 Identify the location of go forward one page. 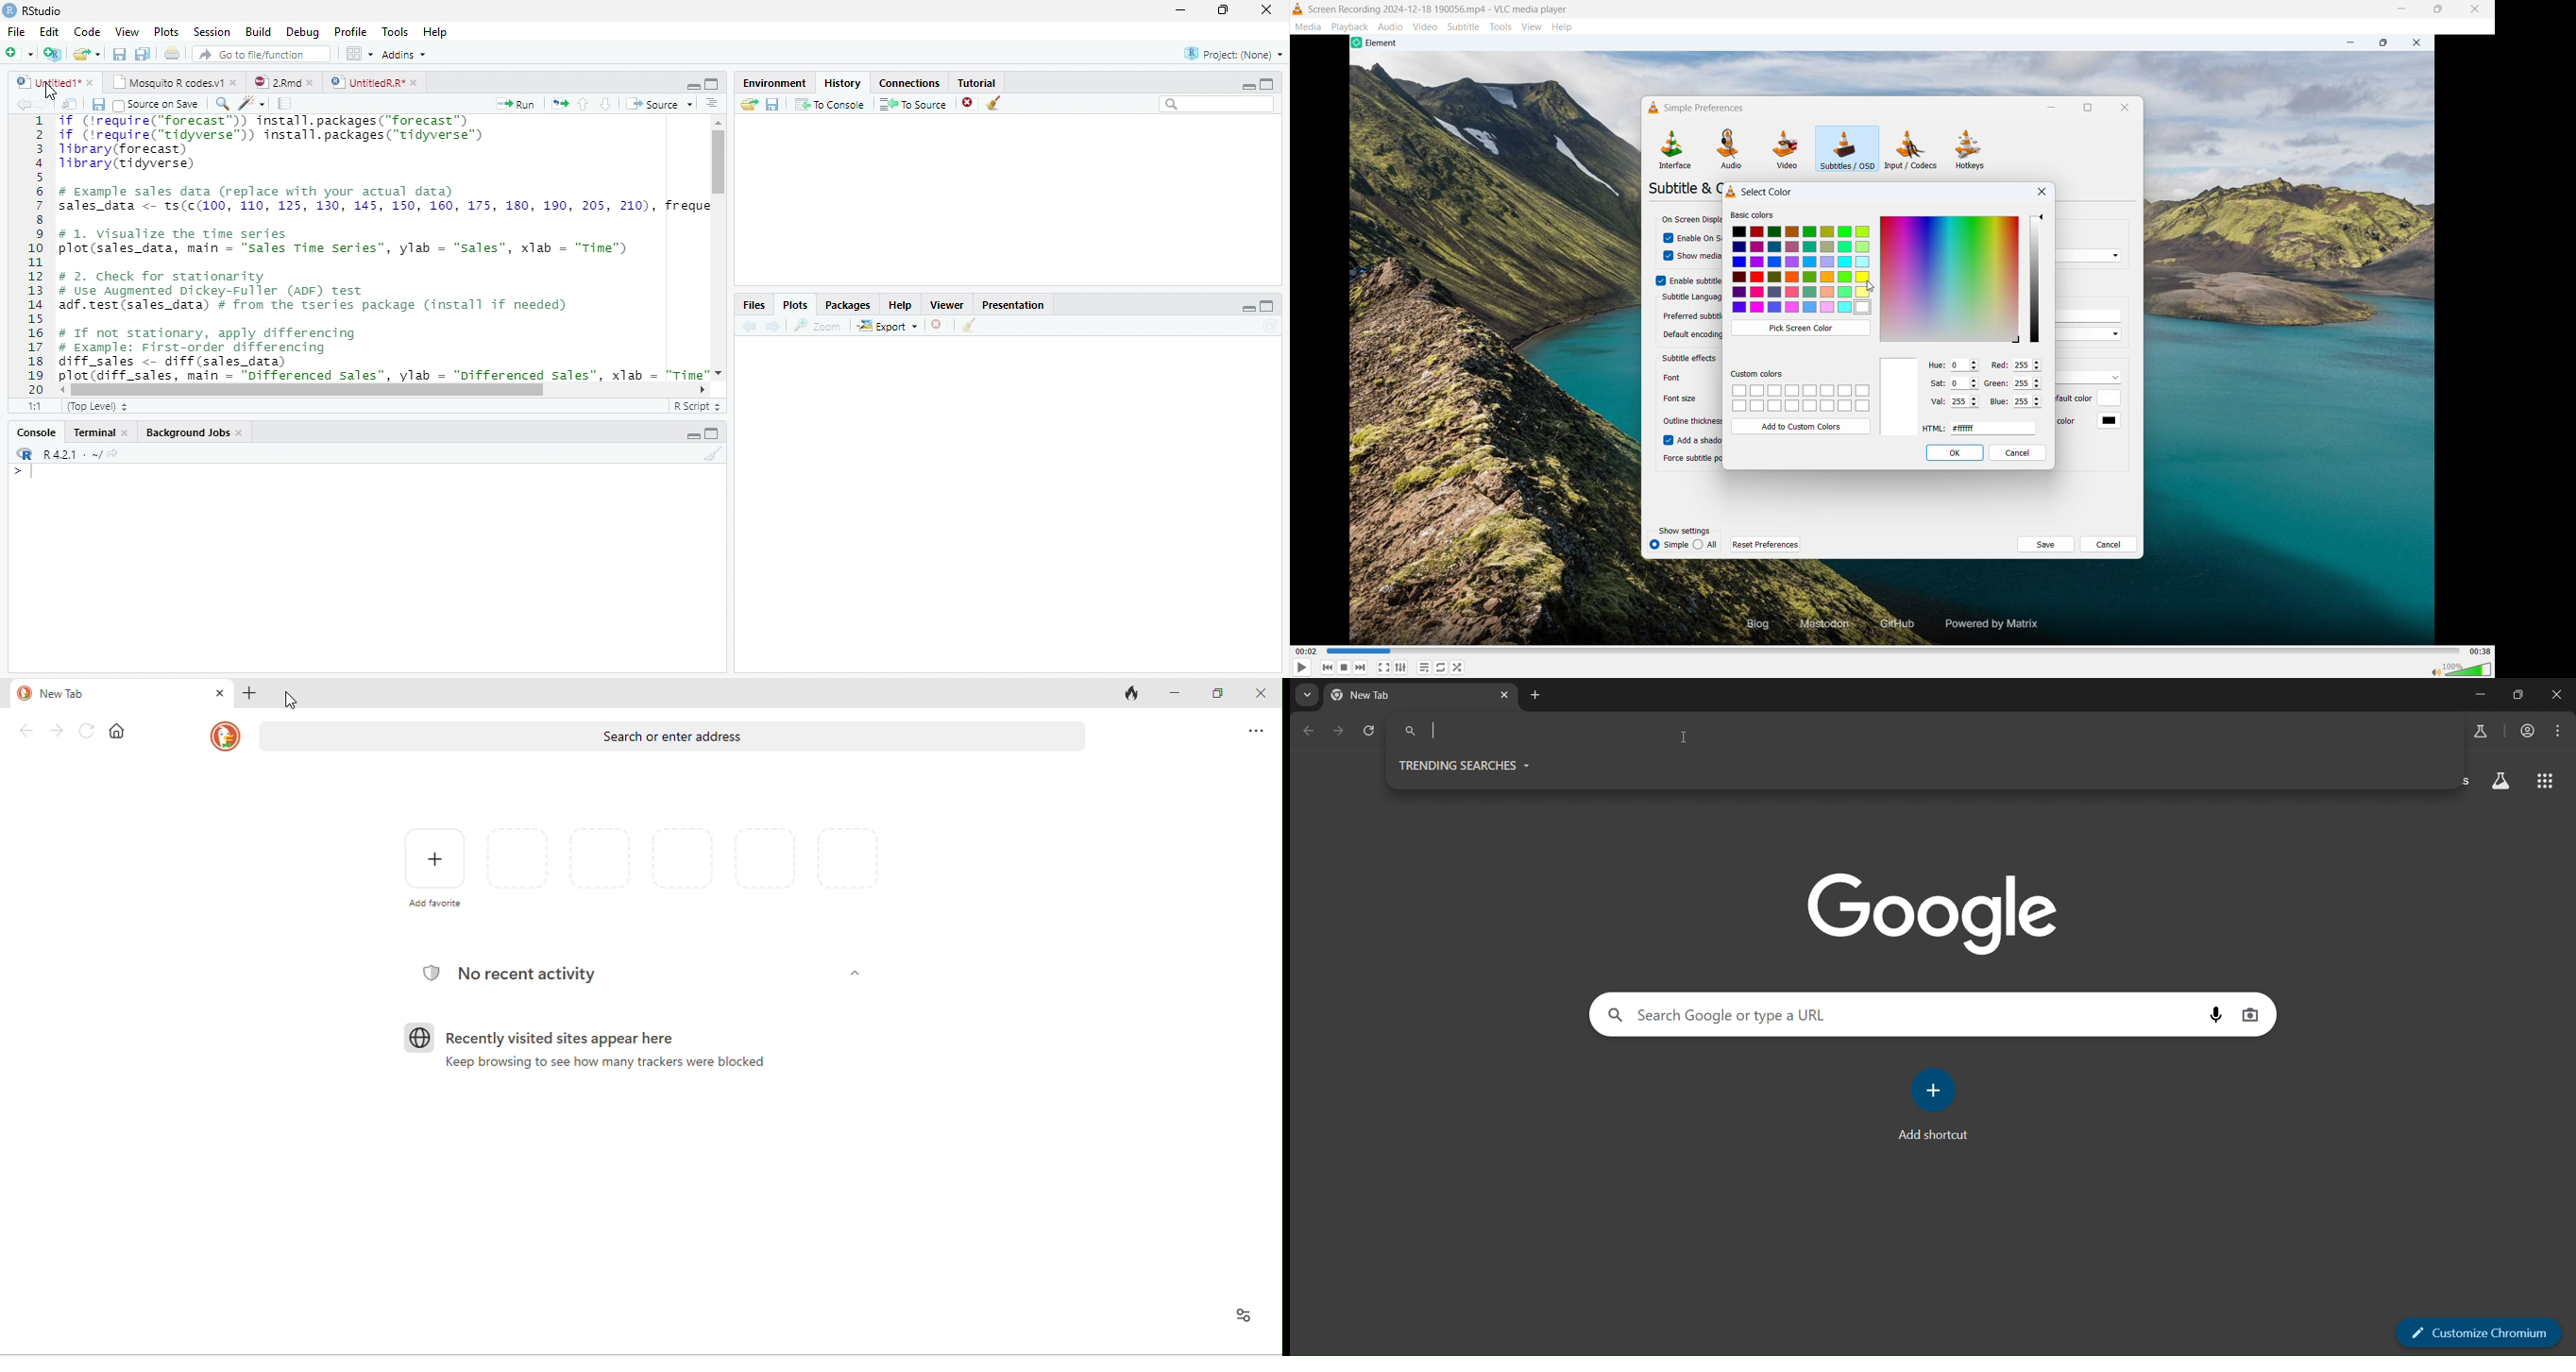
(1341, 733).